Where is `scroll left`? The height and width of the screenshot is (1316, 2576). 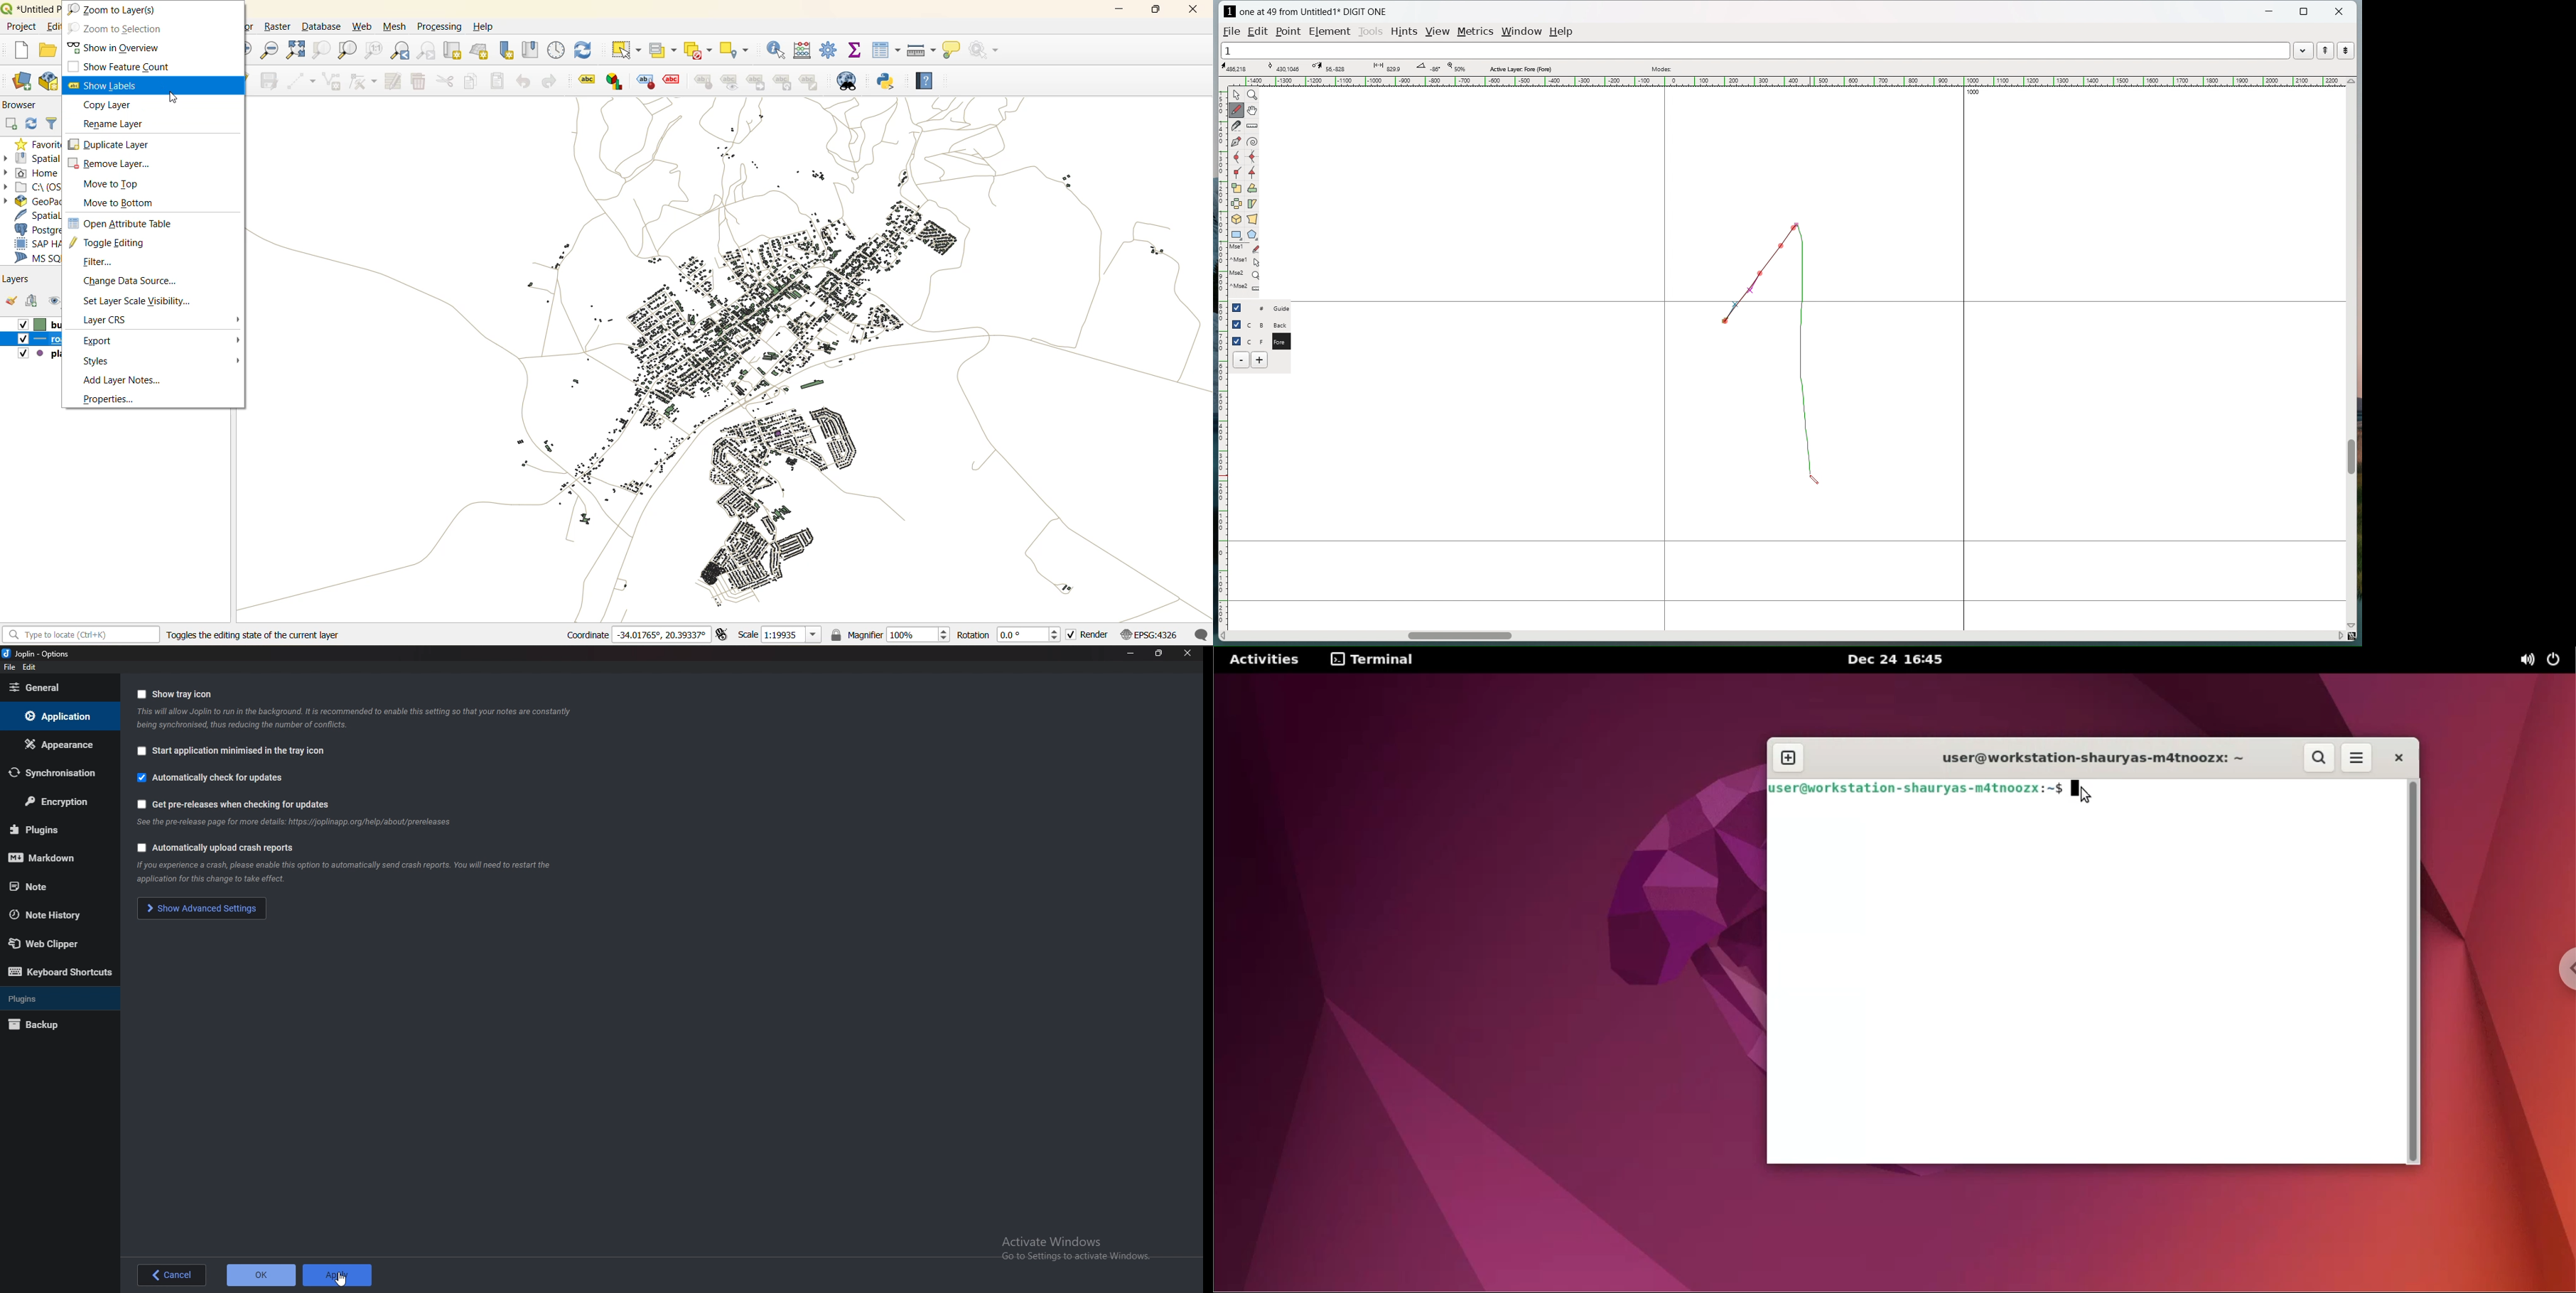 scroll left is located at coordinates (1224, 636).